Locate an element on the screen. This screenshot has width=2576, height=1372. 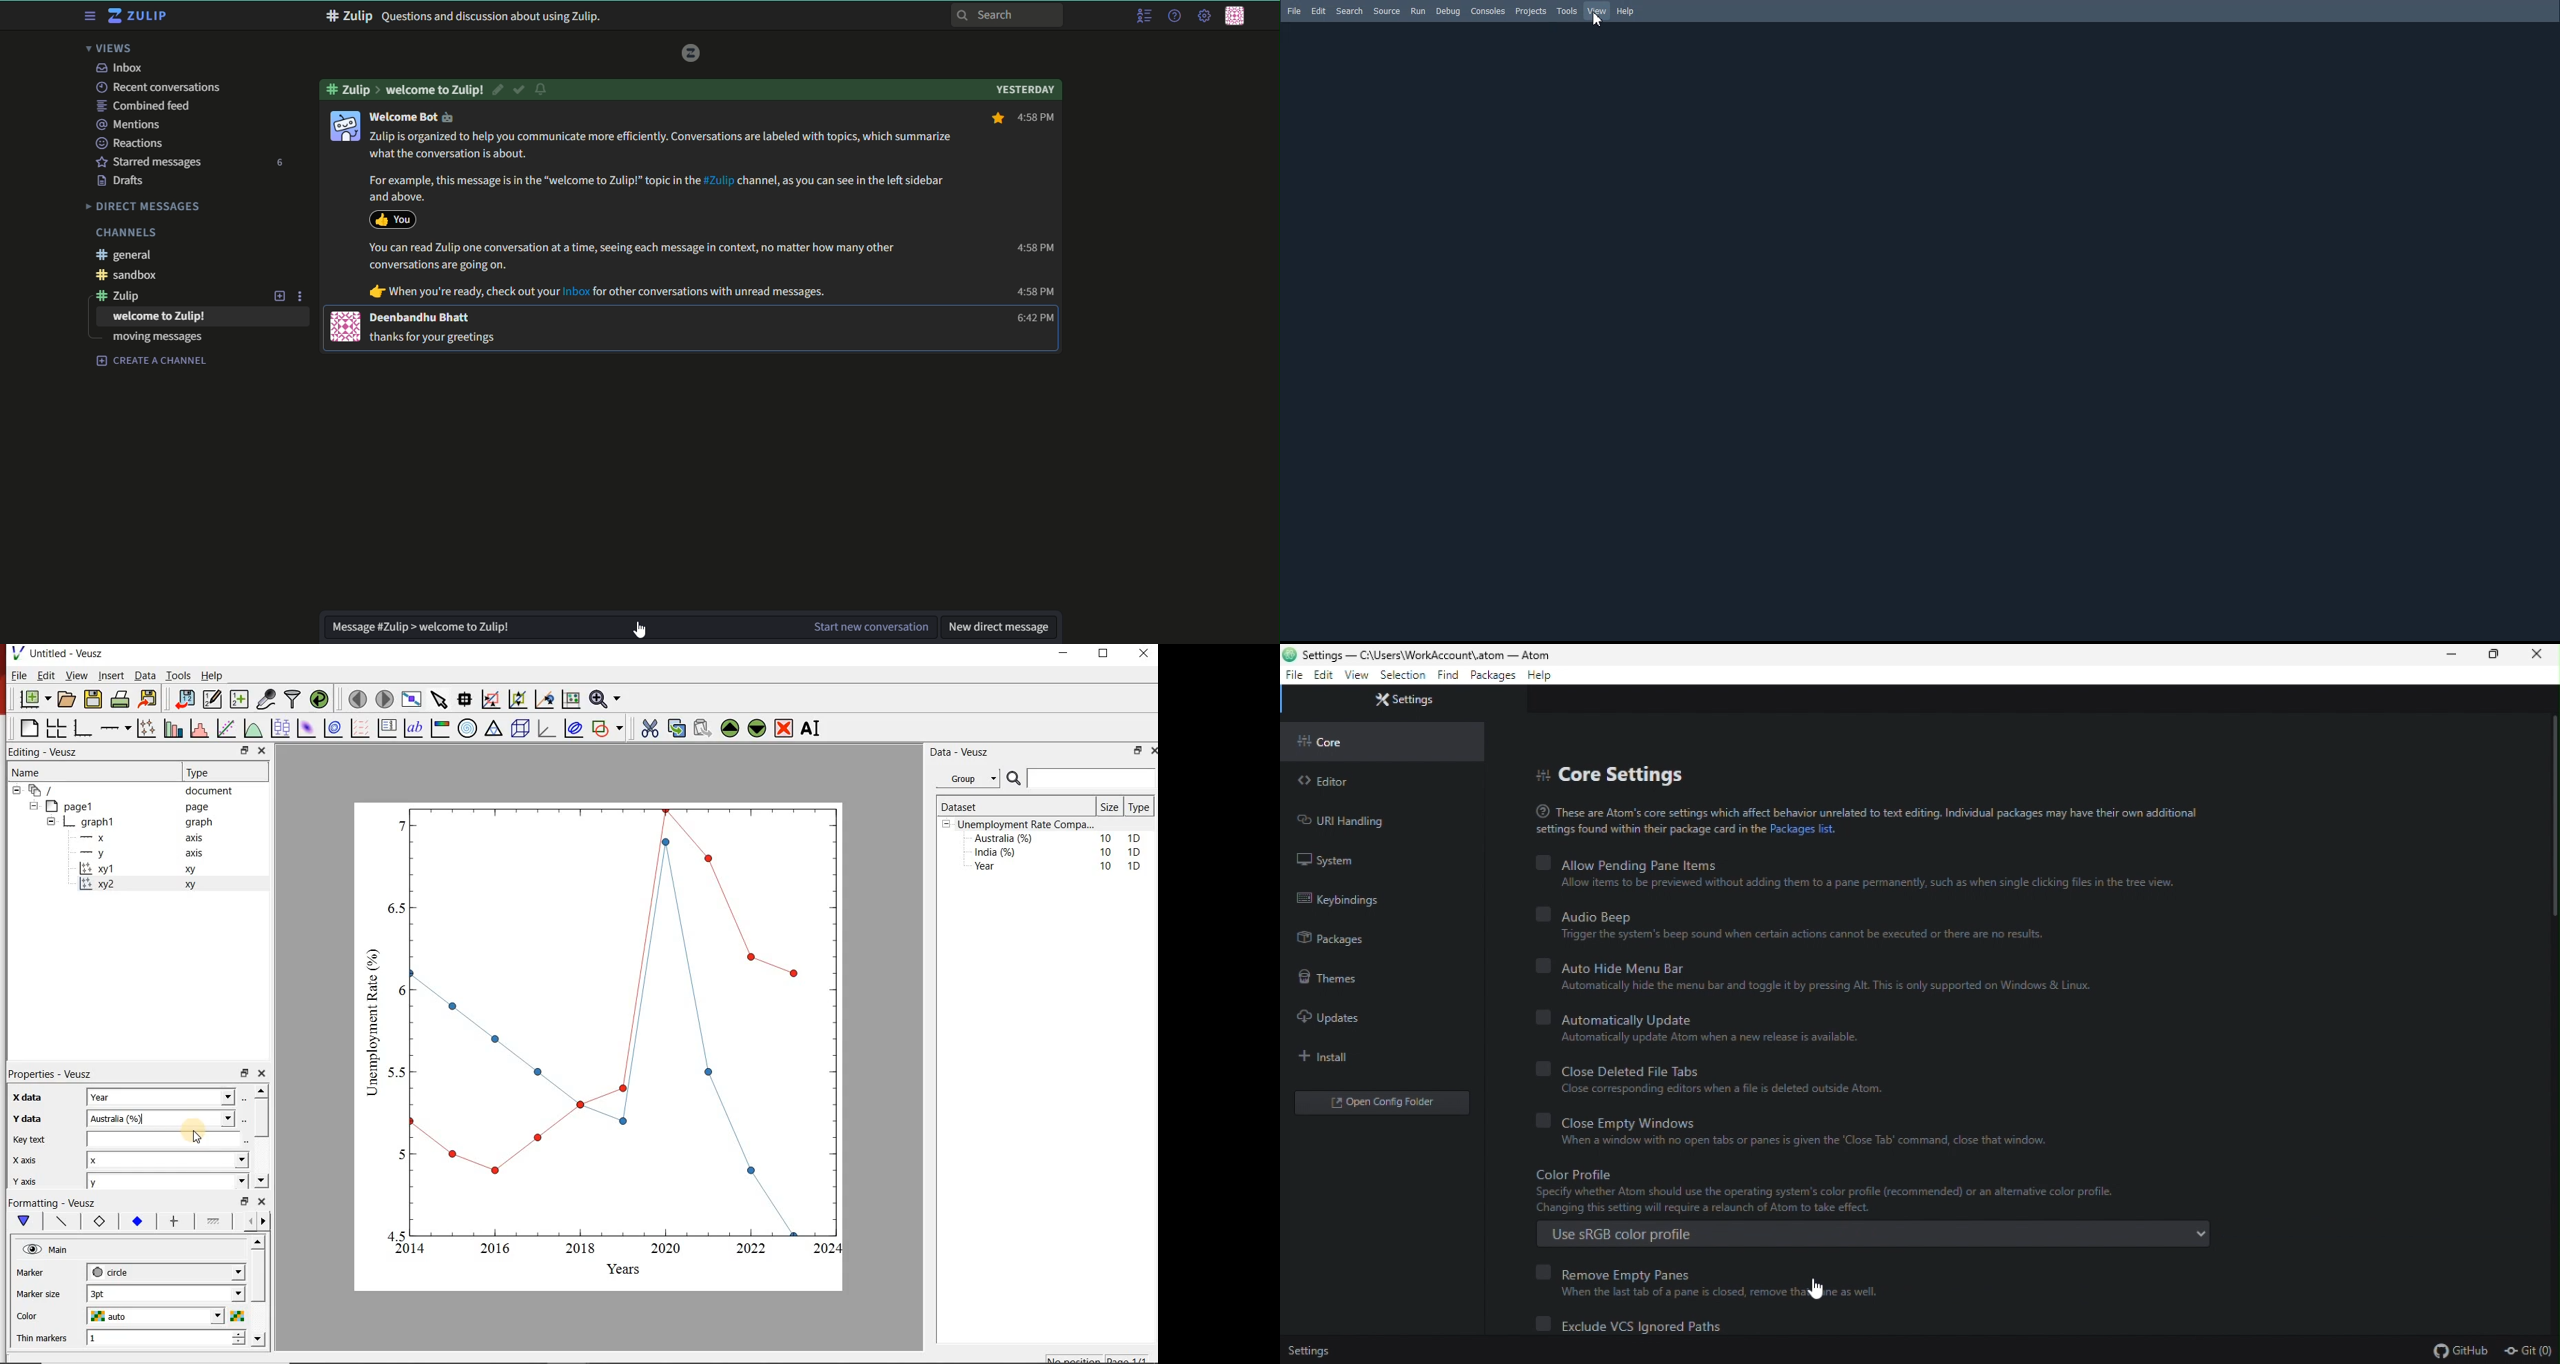
starred messages is located at coordinates (148, 161).